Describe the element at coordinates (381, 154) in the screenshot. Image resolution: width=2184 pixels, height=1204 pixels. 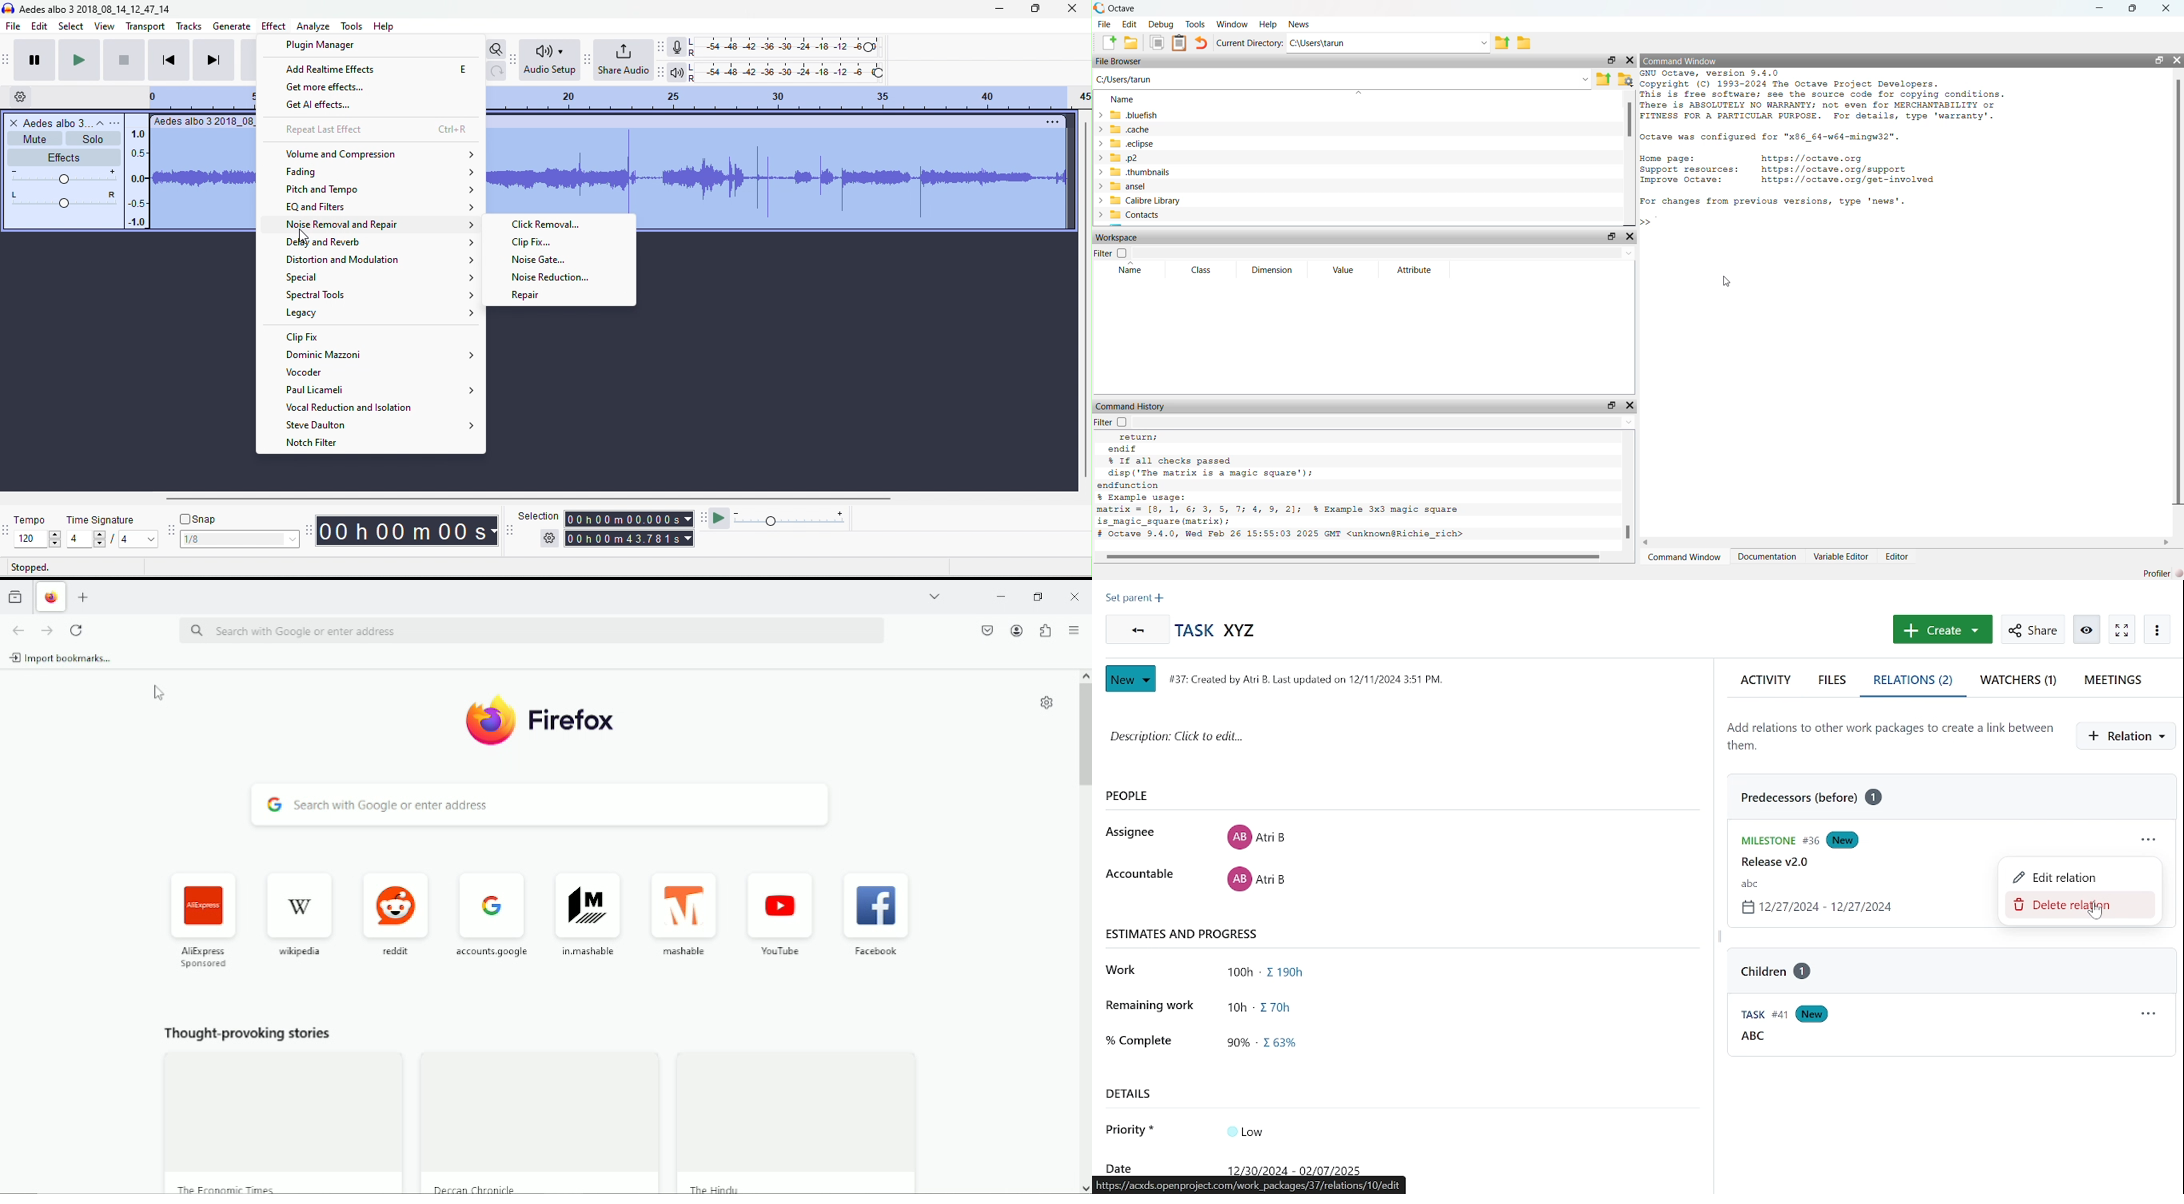
I see `volume and compensation` at that location.